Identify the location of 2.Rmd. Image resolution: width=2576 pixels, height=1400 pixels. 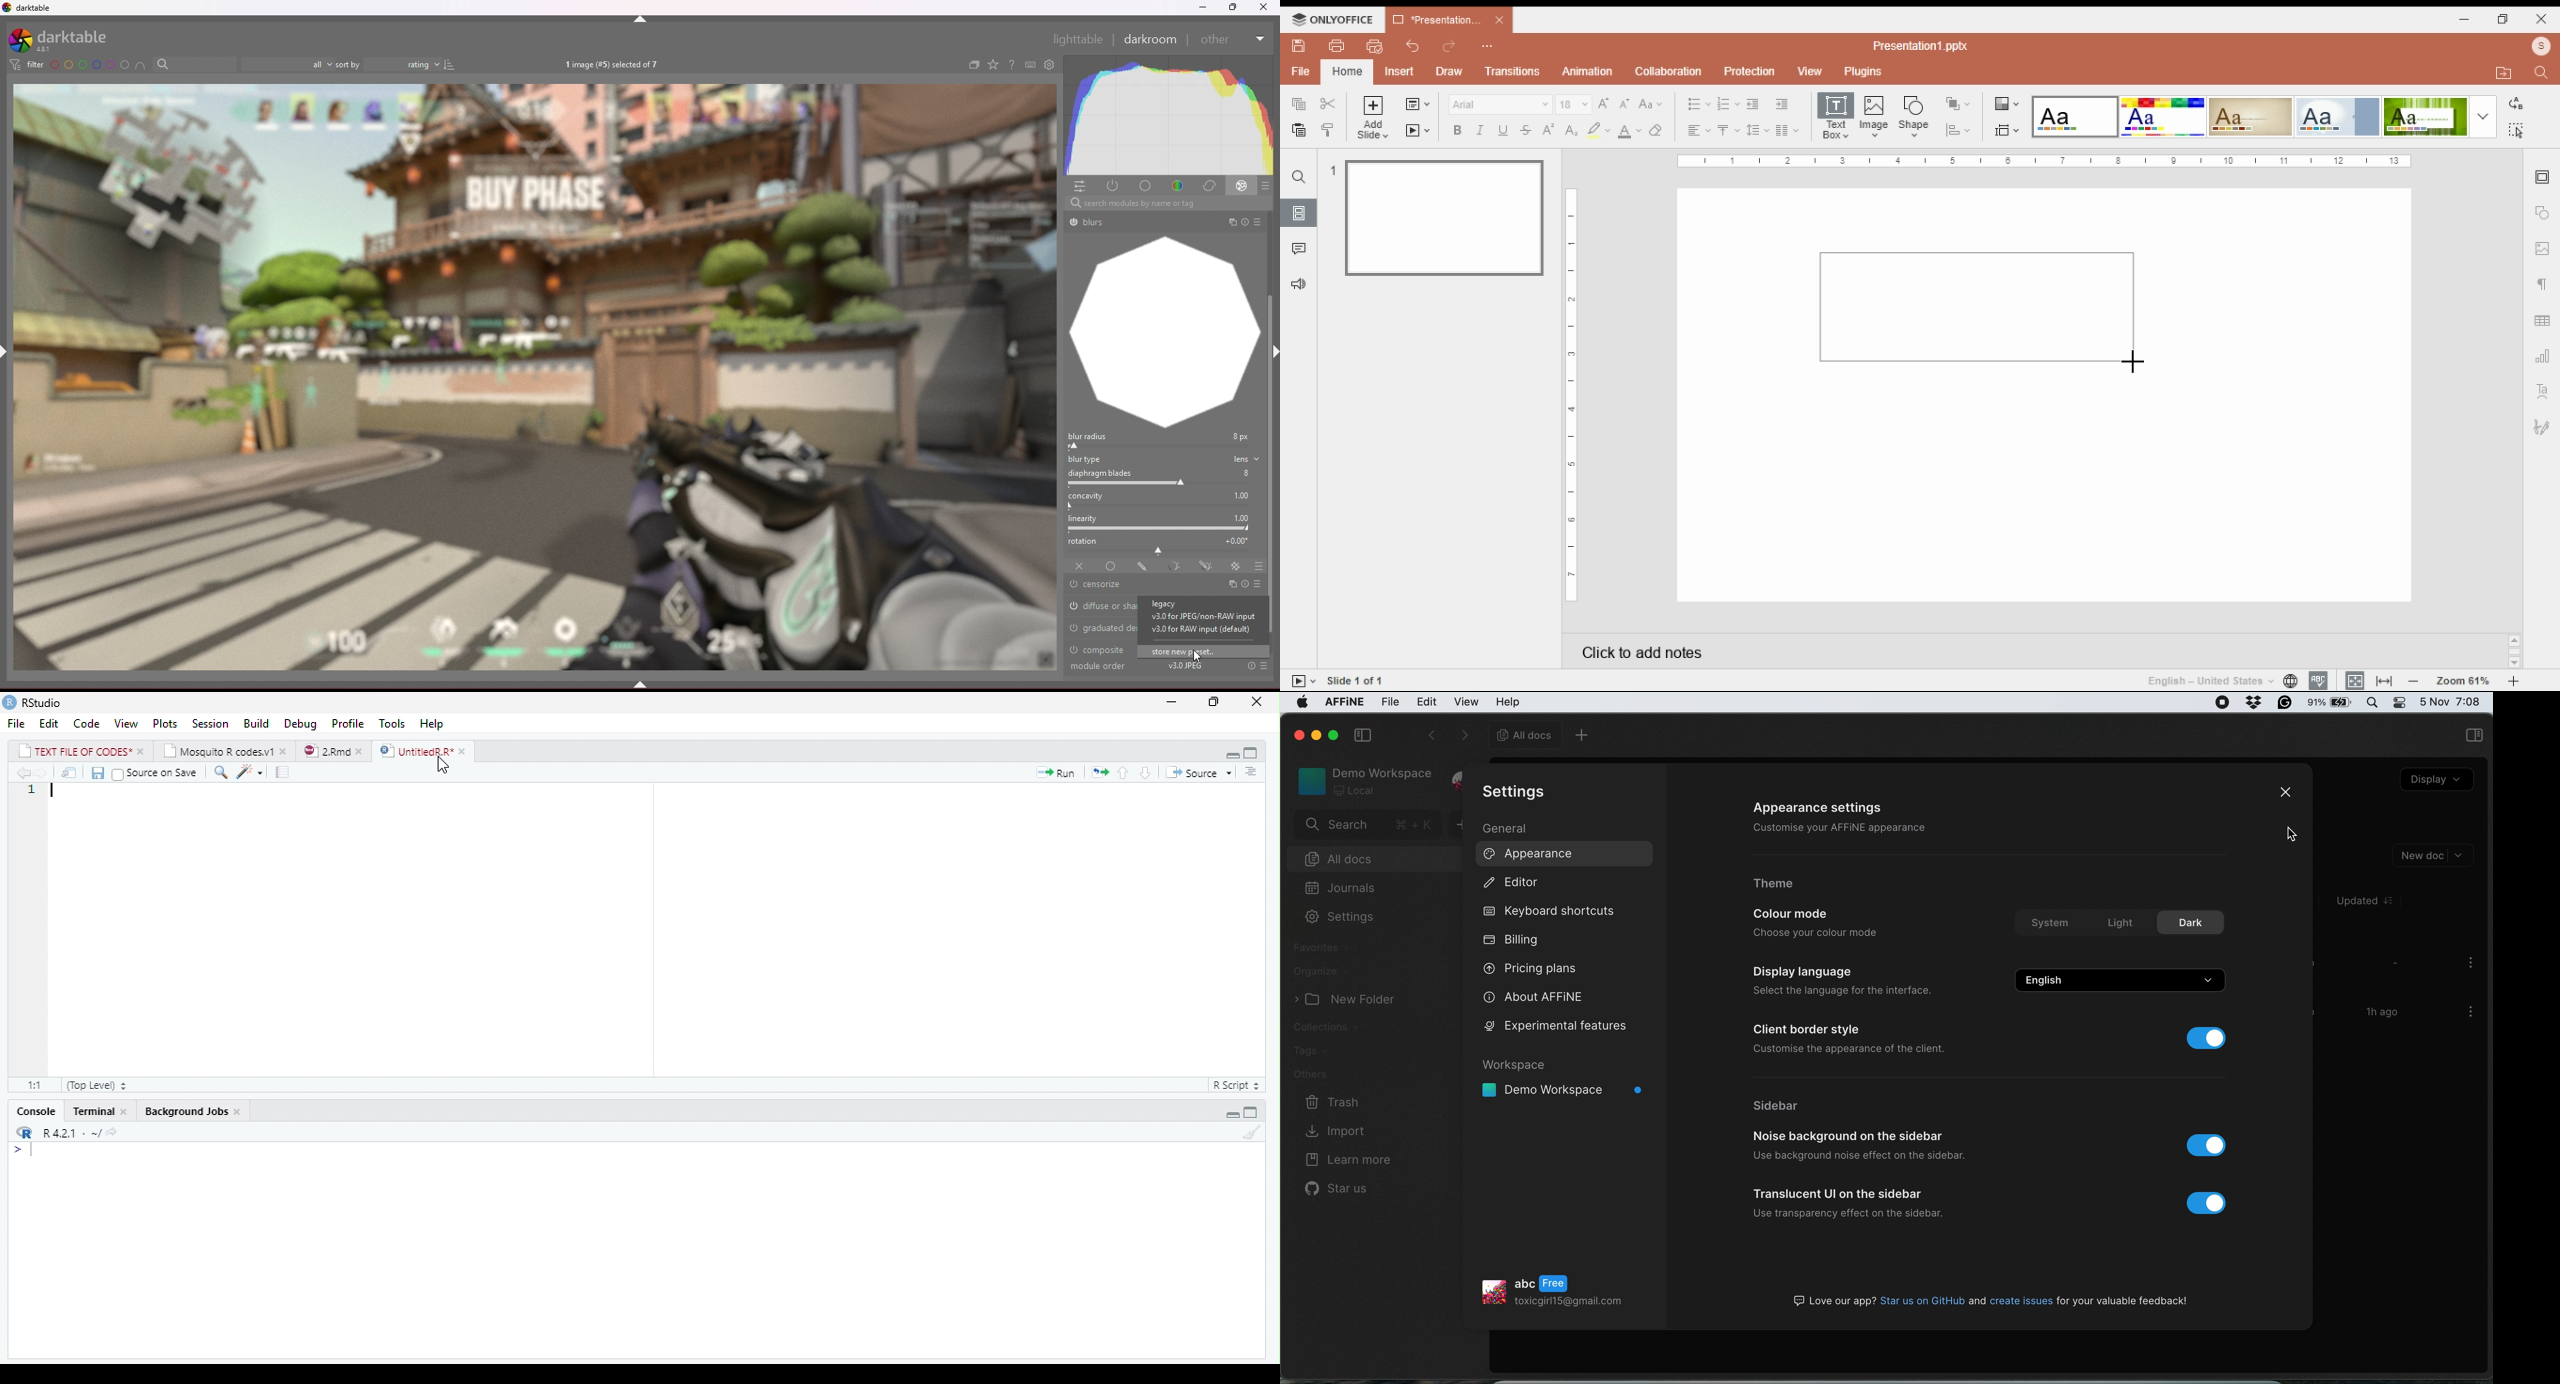
(326, 751).